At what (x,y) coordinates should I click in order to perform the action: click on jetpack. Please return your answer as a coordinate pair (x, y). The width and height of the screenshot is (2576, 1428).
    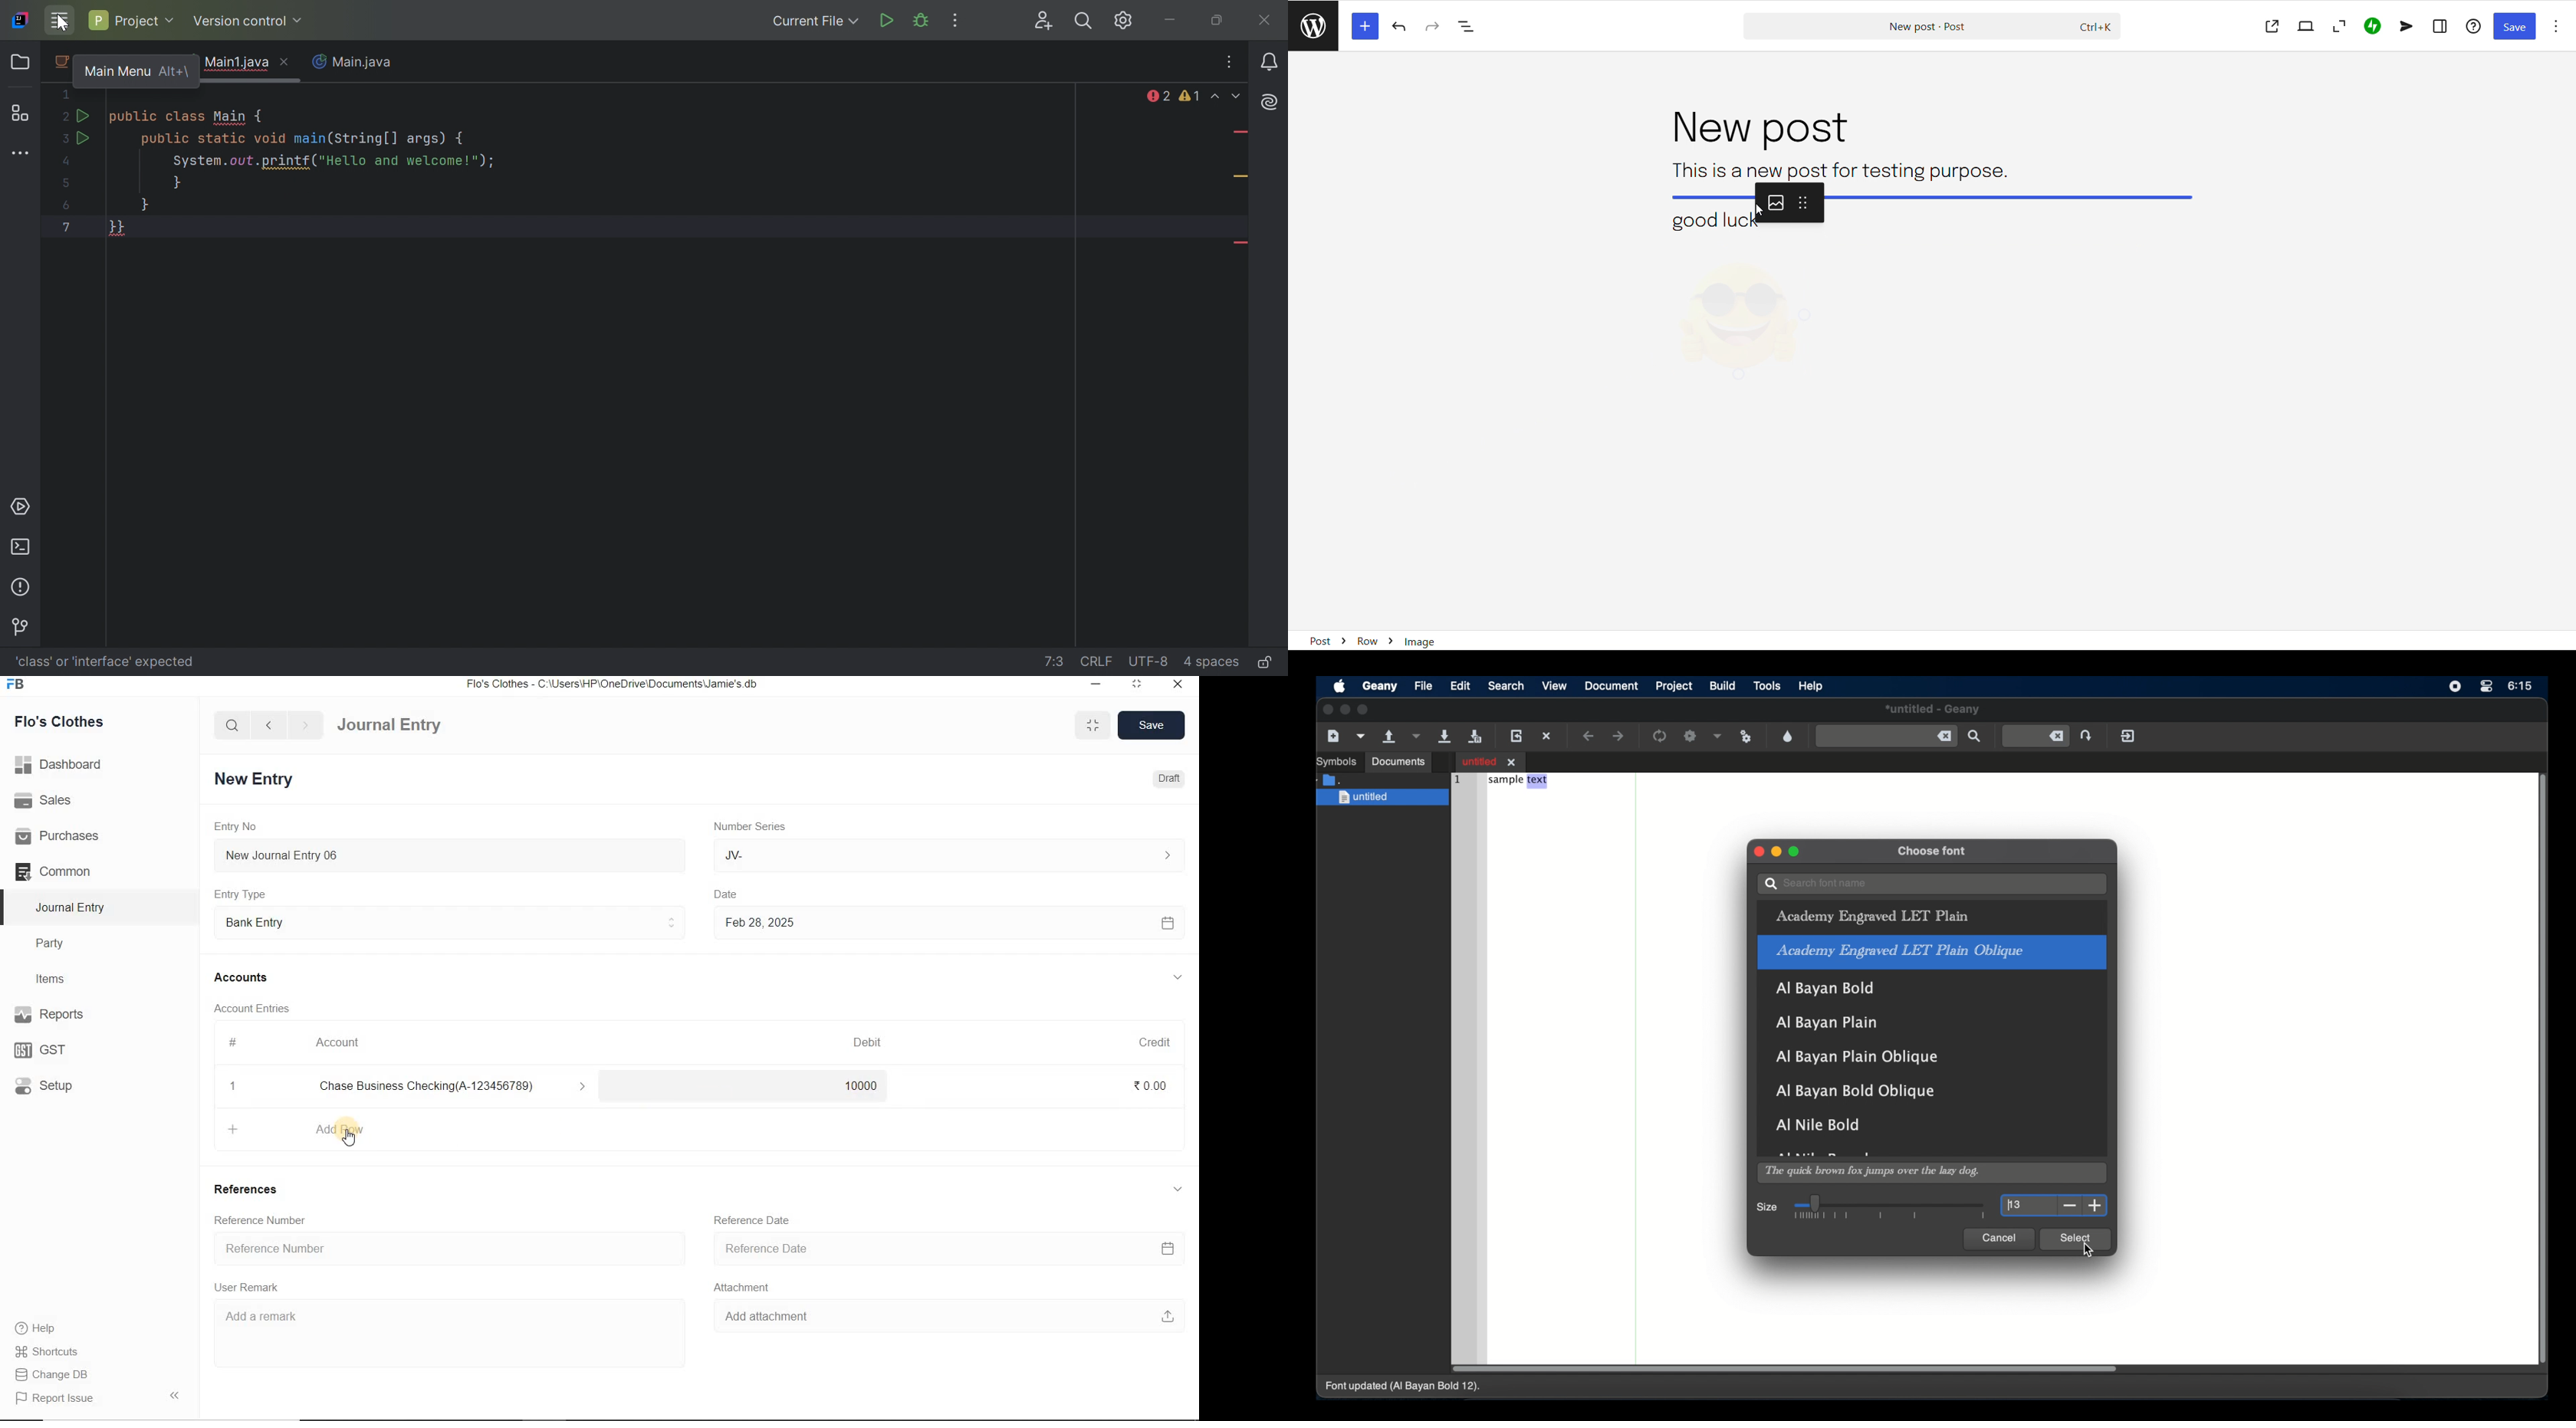
    Looking at the image, I should click on (2372, 27).